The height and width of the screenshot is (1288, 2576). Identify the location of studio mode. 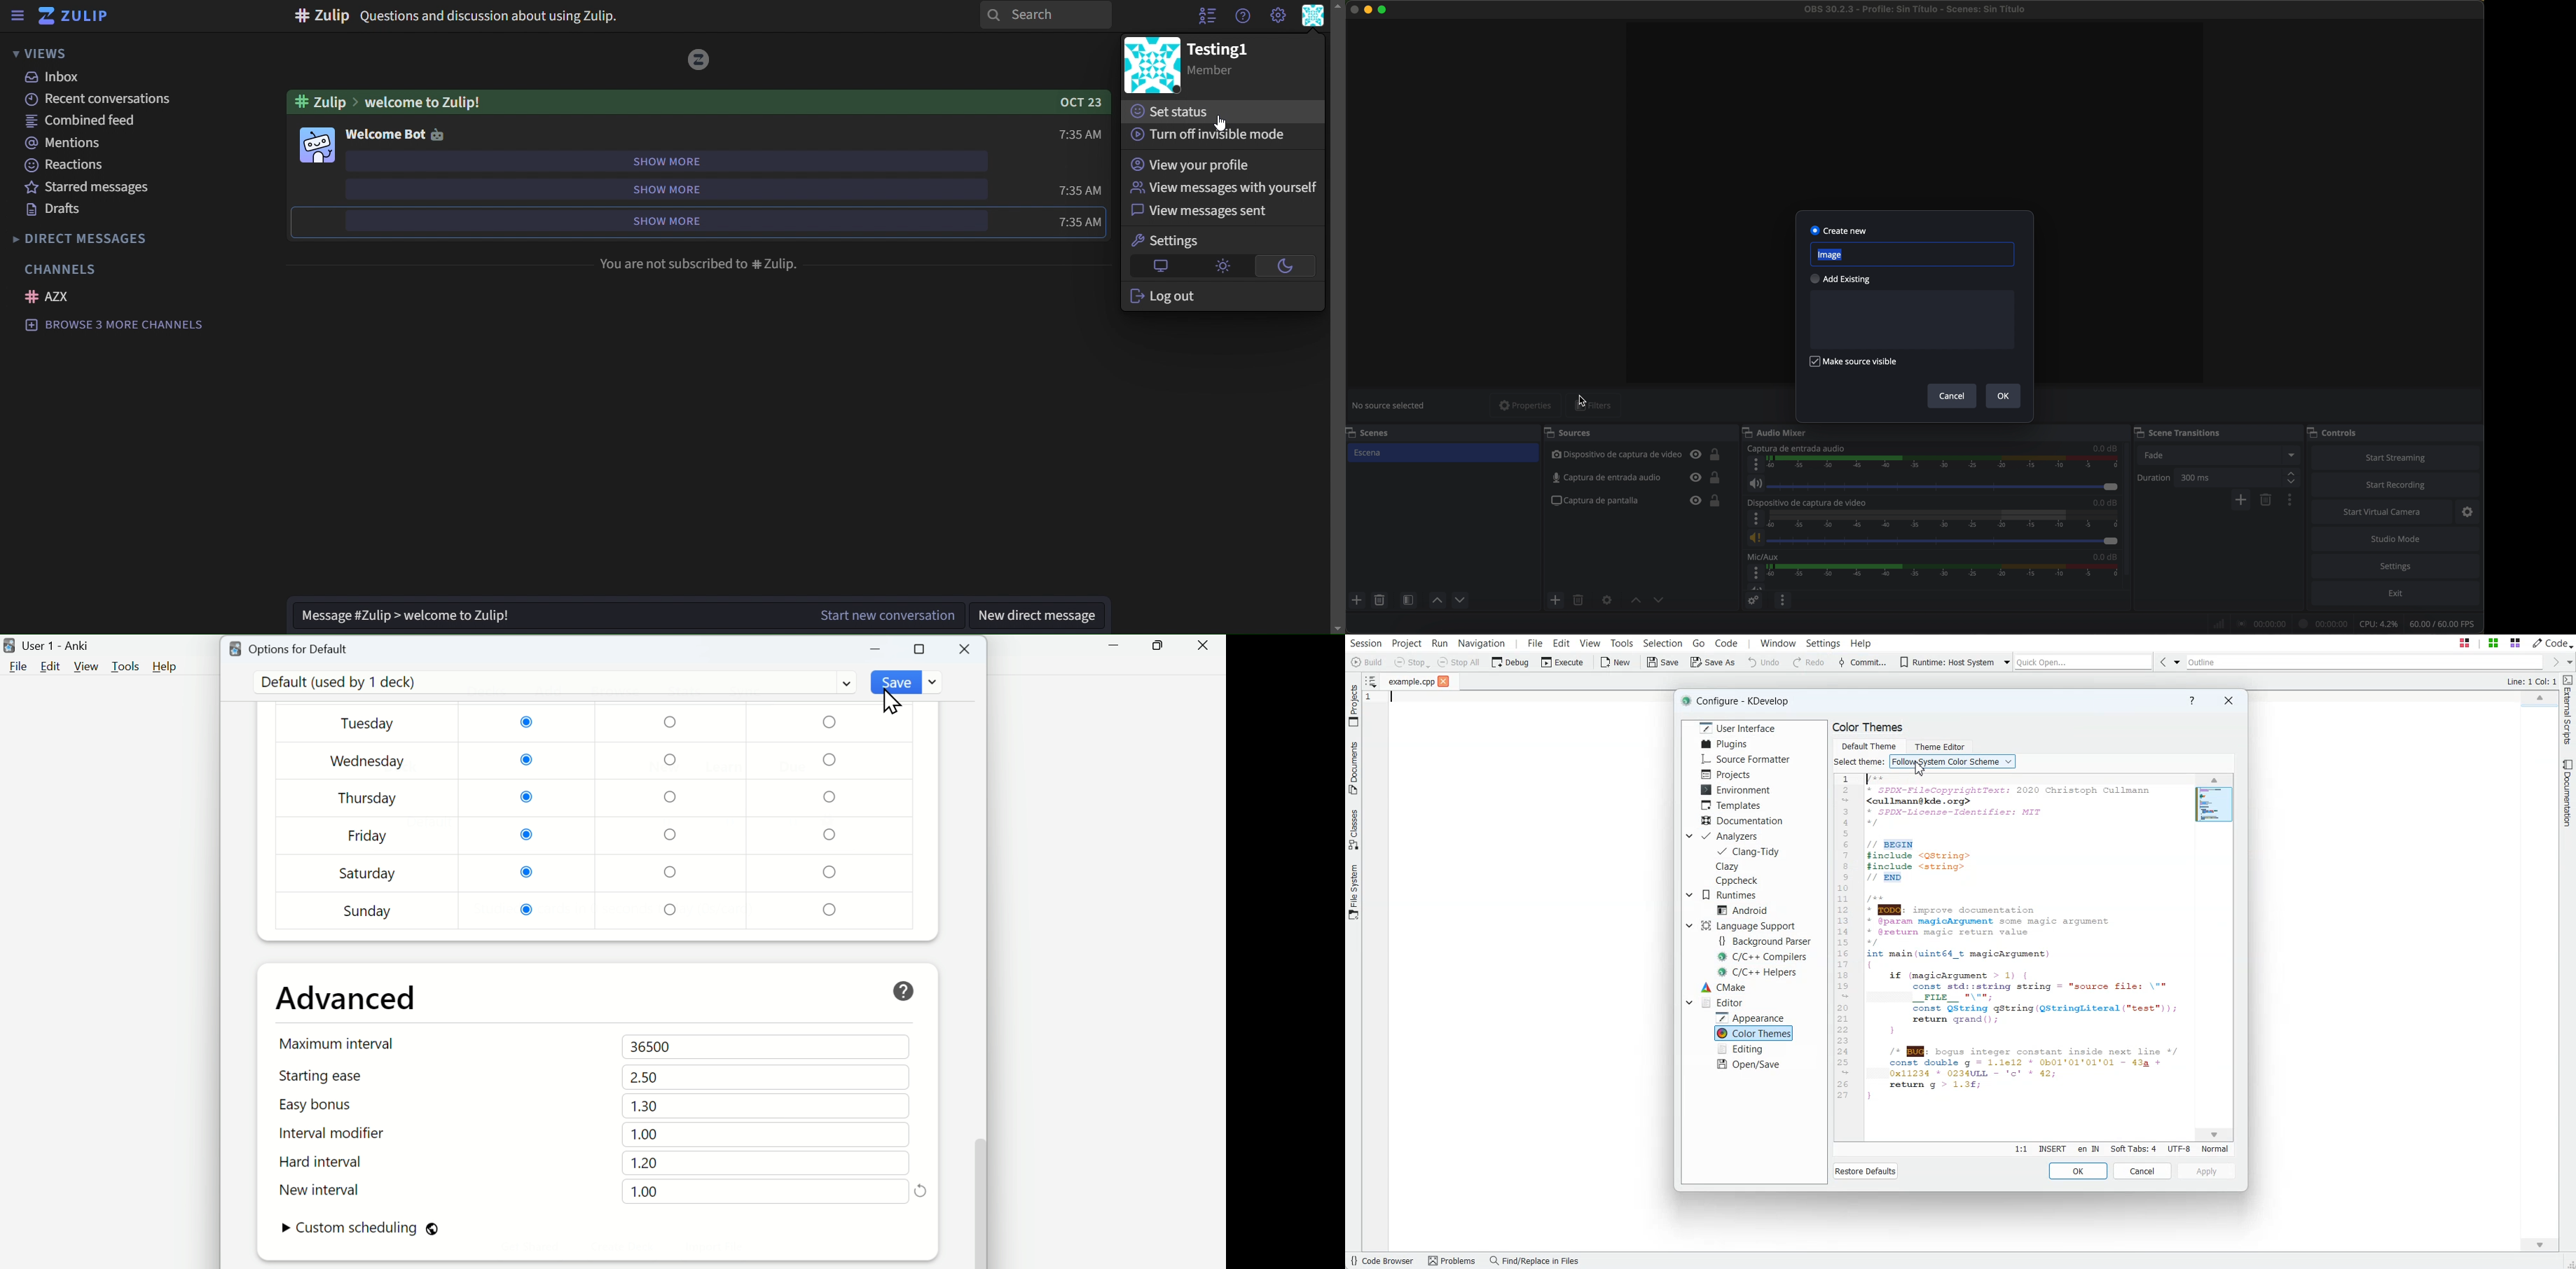
(2396, 539).